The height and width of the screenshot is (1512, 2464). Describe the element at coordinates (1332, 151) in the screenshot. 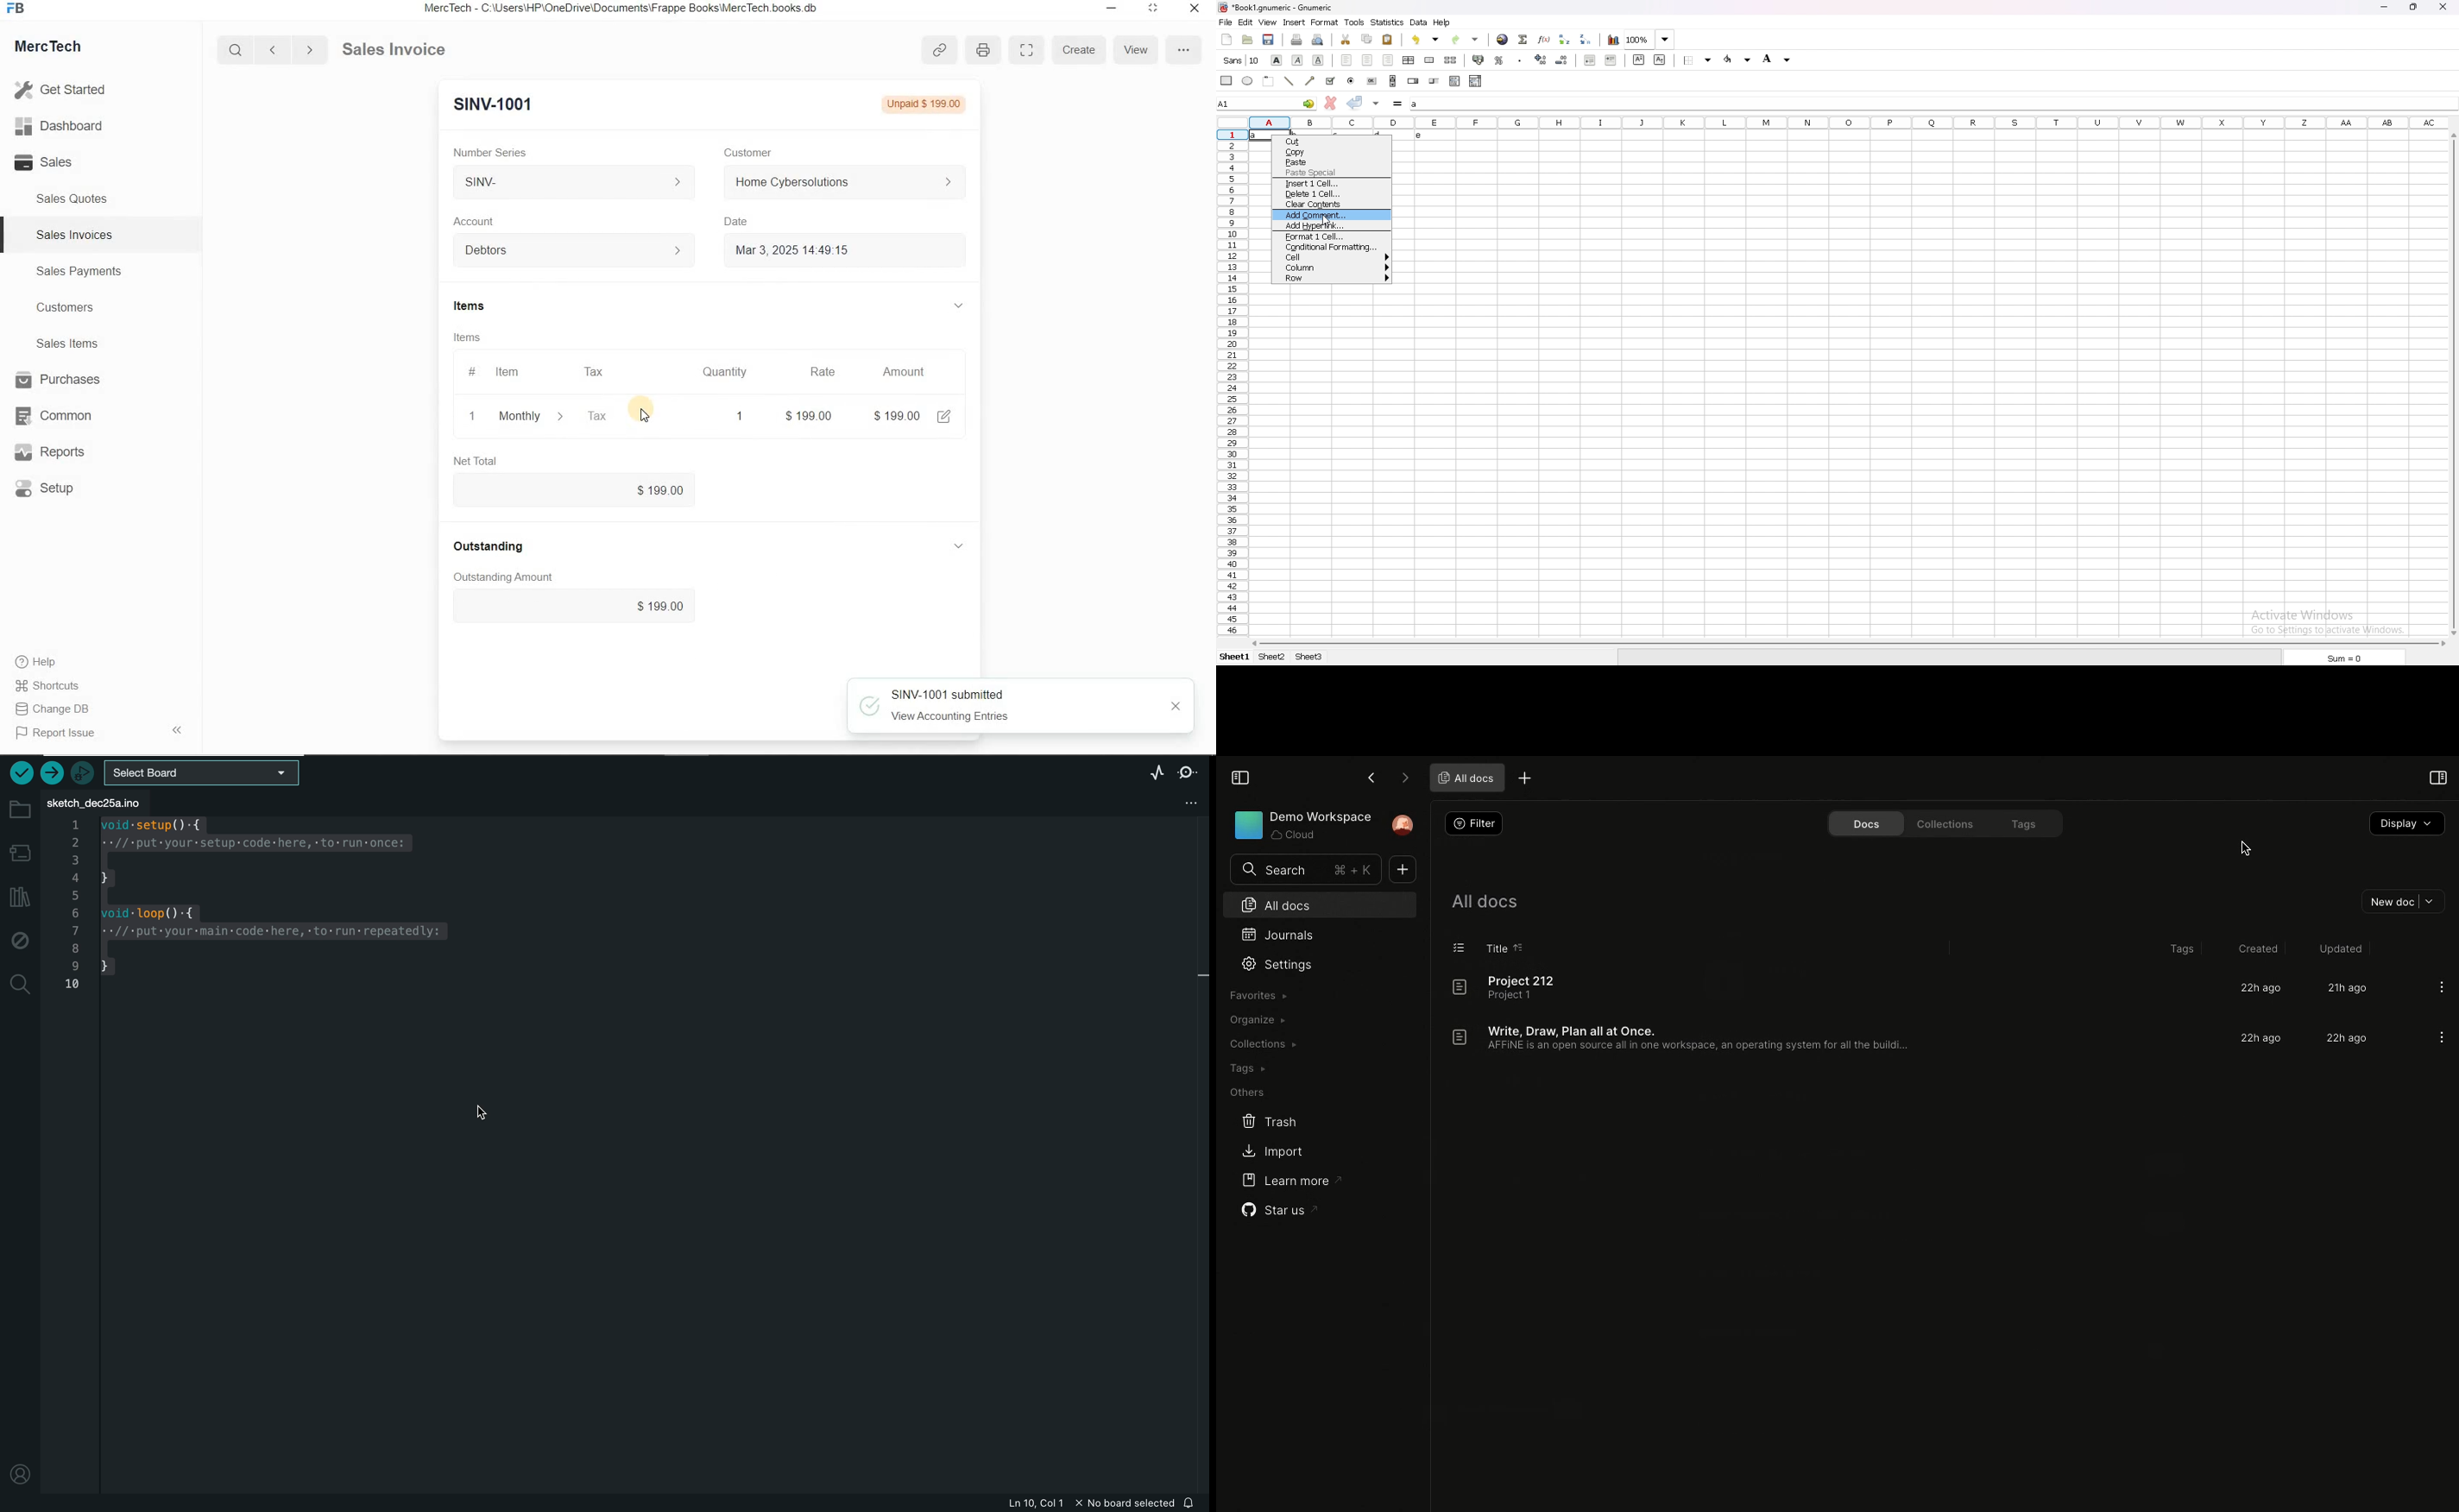

I see `copy` at that location.